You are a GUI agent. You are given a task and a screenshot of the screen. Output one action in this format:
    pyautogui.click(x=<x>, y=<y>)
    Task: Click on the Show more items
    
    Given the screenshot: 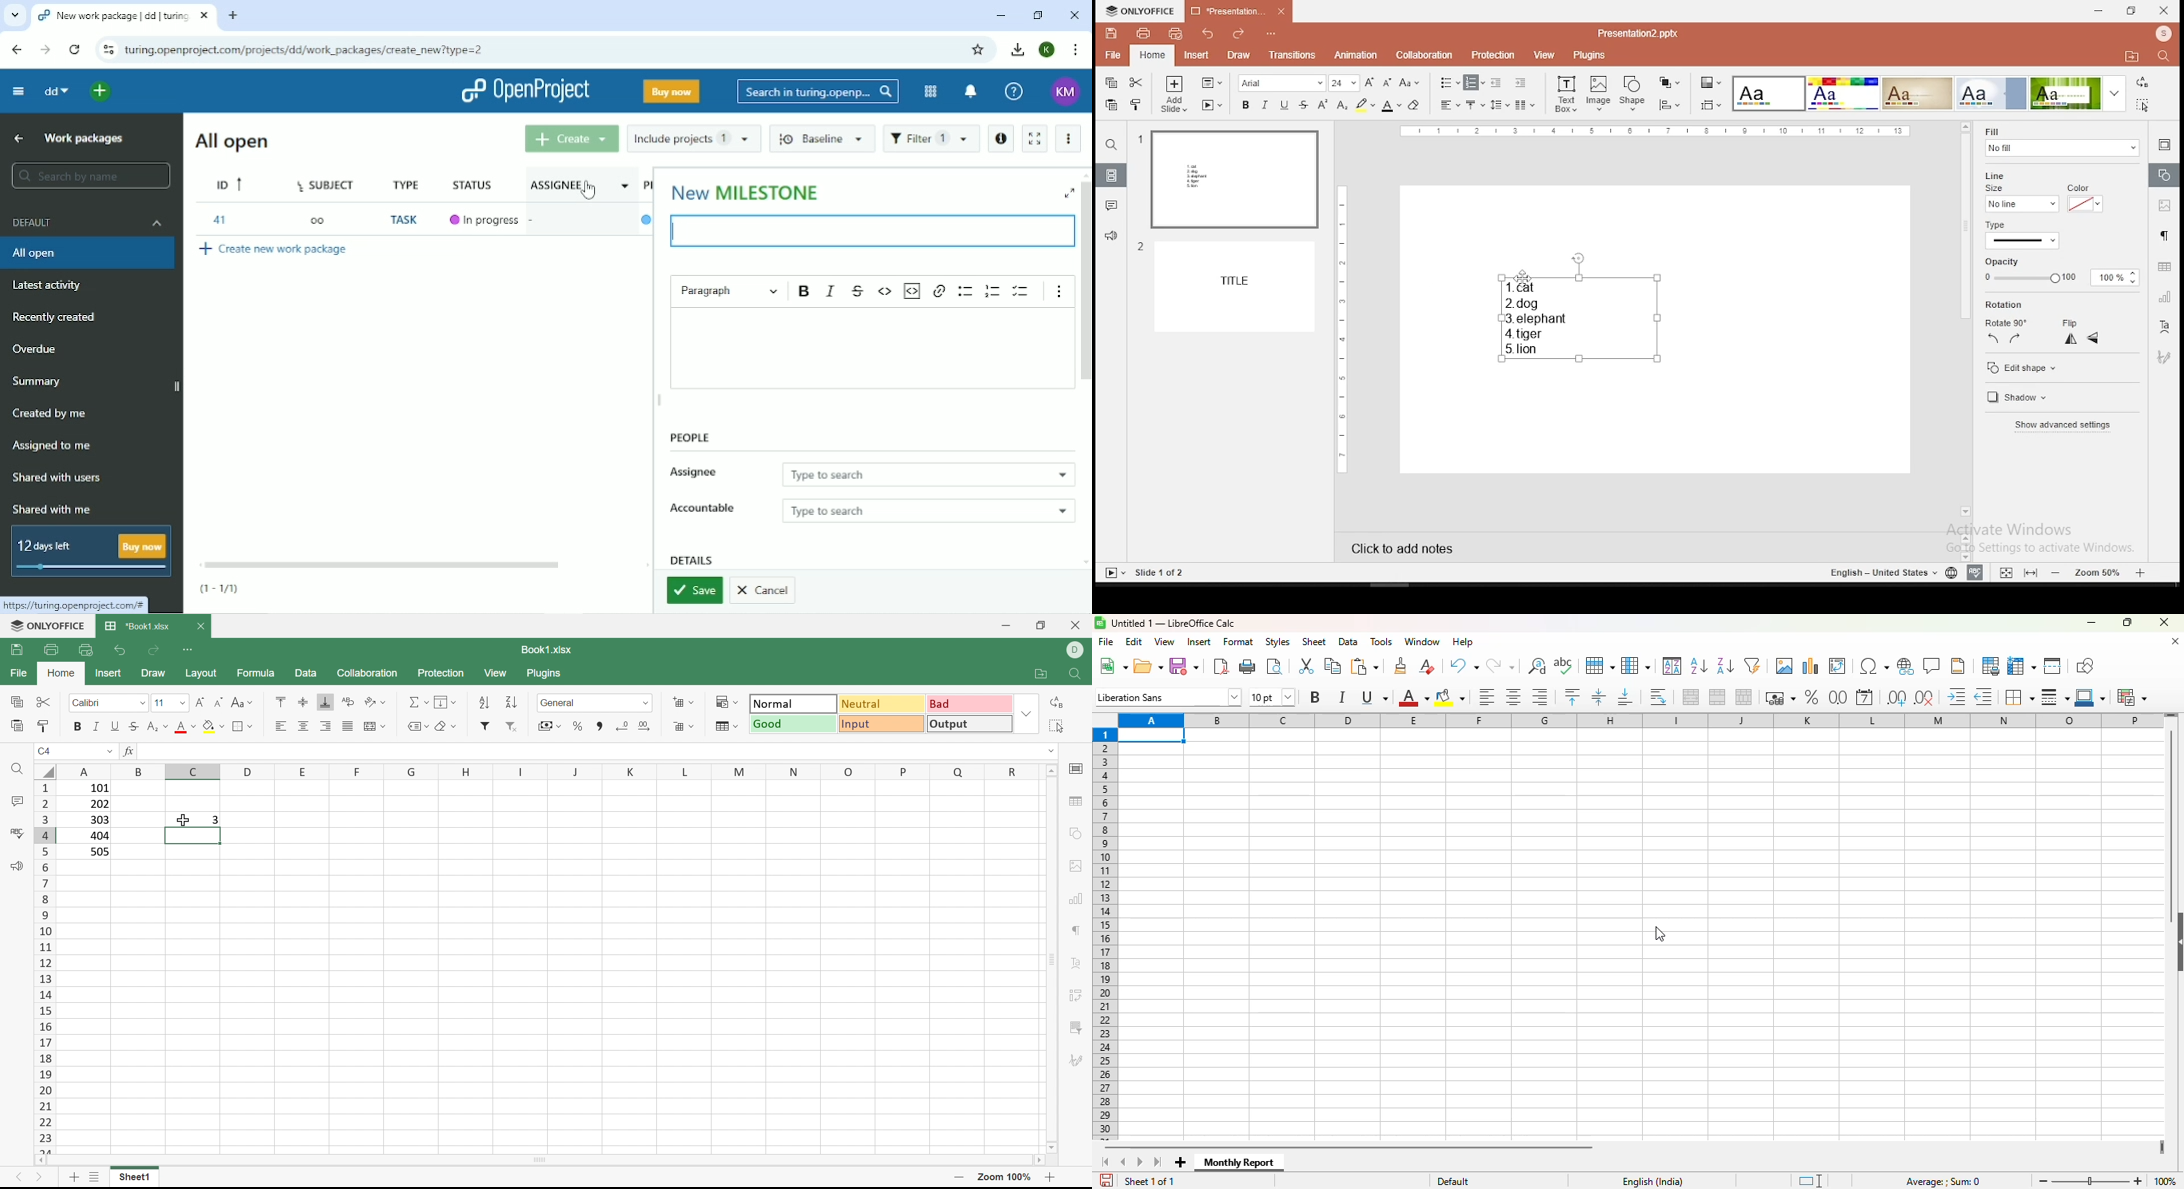 What is the action you would take?
    pyautogui.click(x=1059, y=291)
    